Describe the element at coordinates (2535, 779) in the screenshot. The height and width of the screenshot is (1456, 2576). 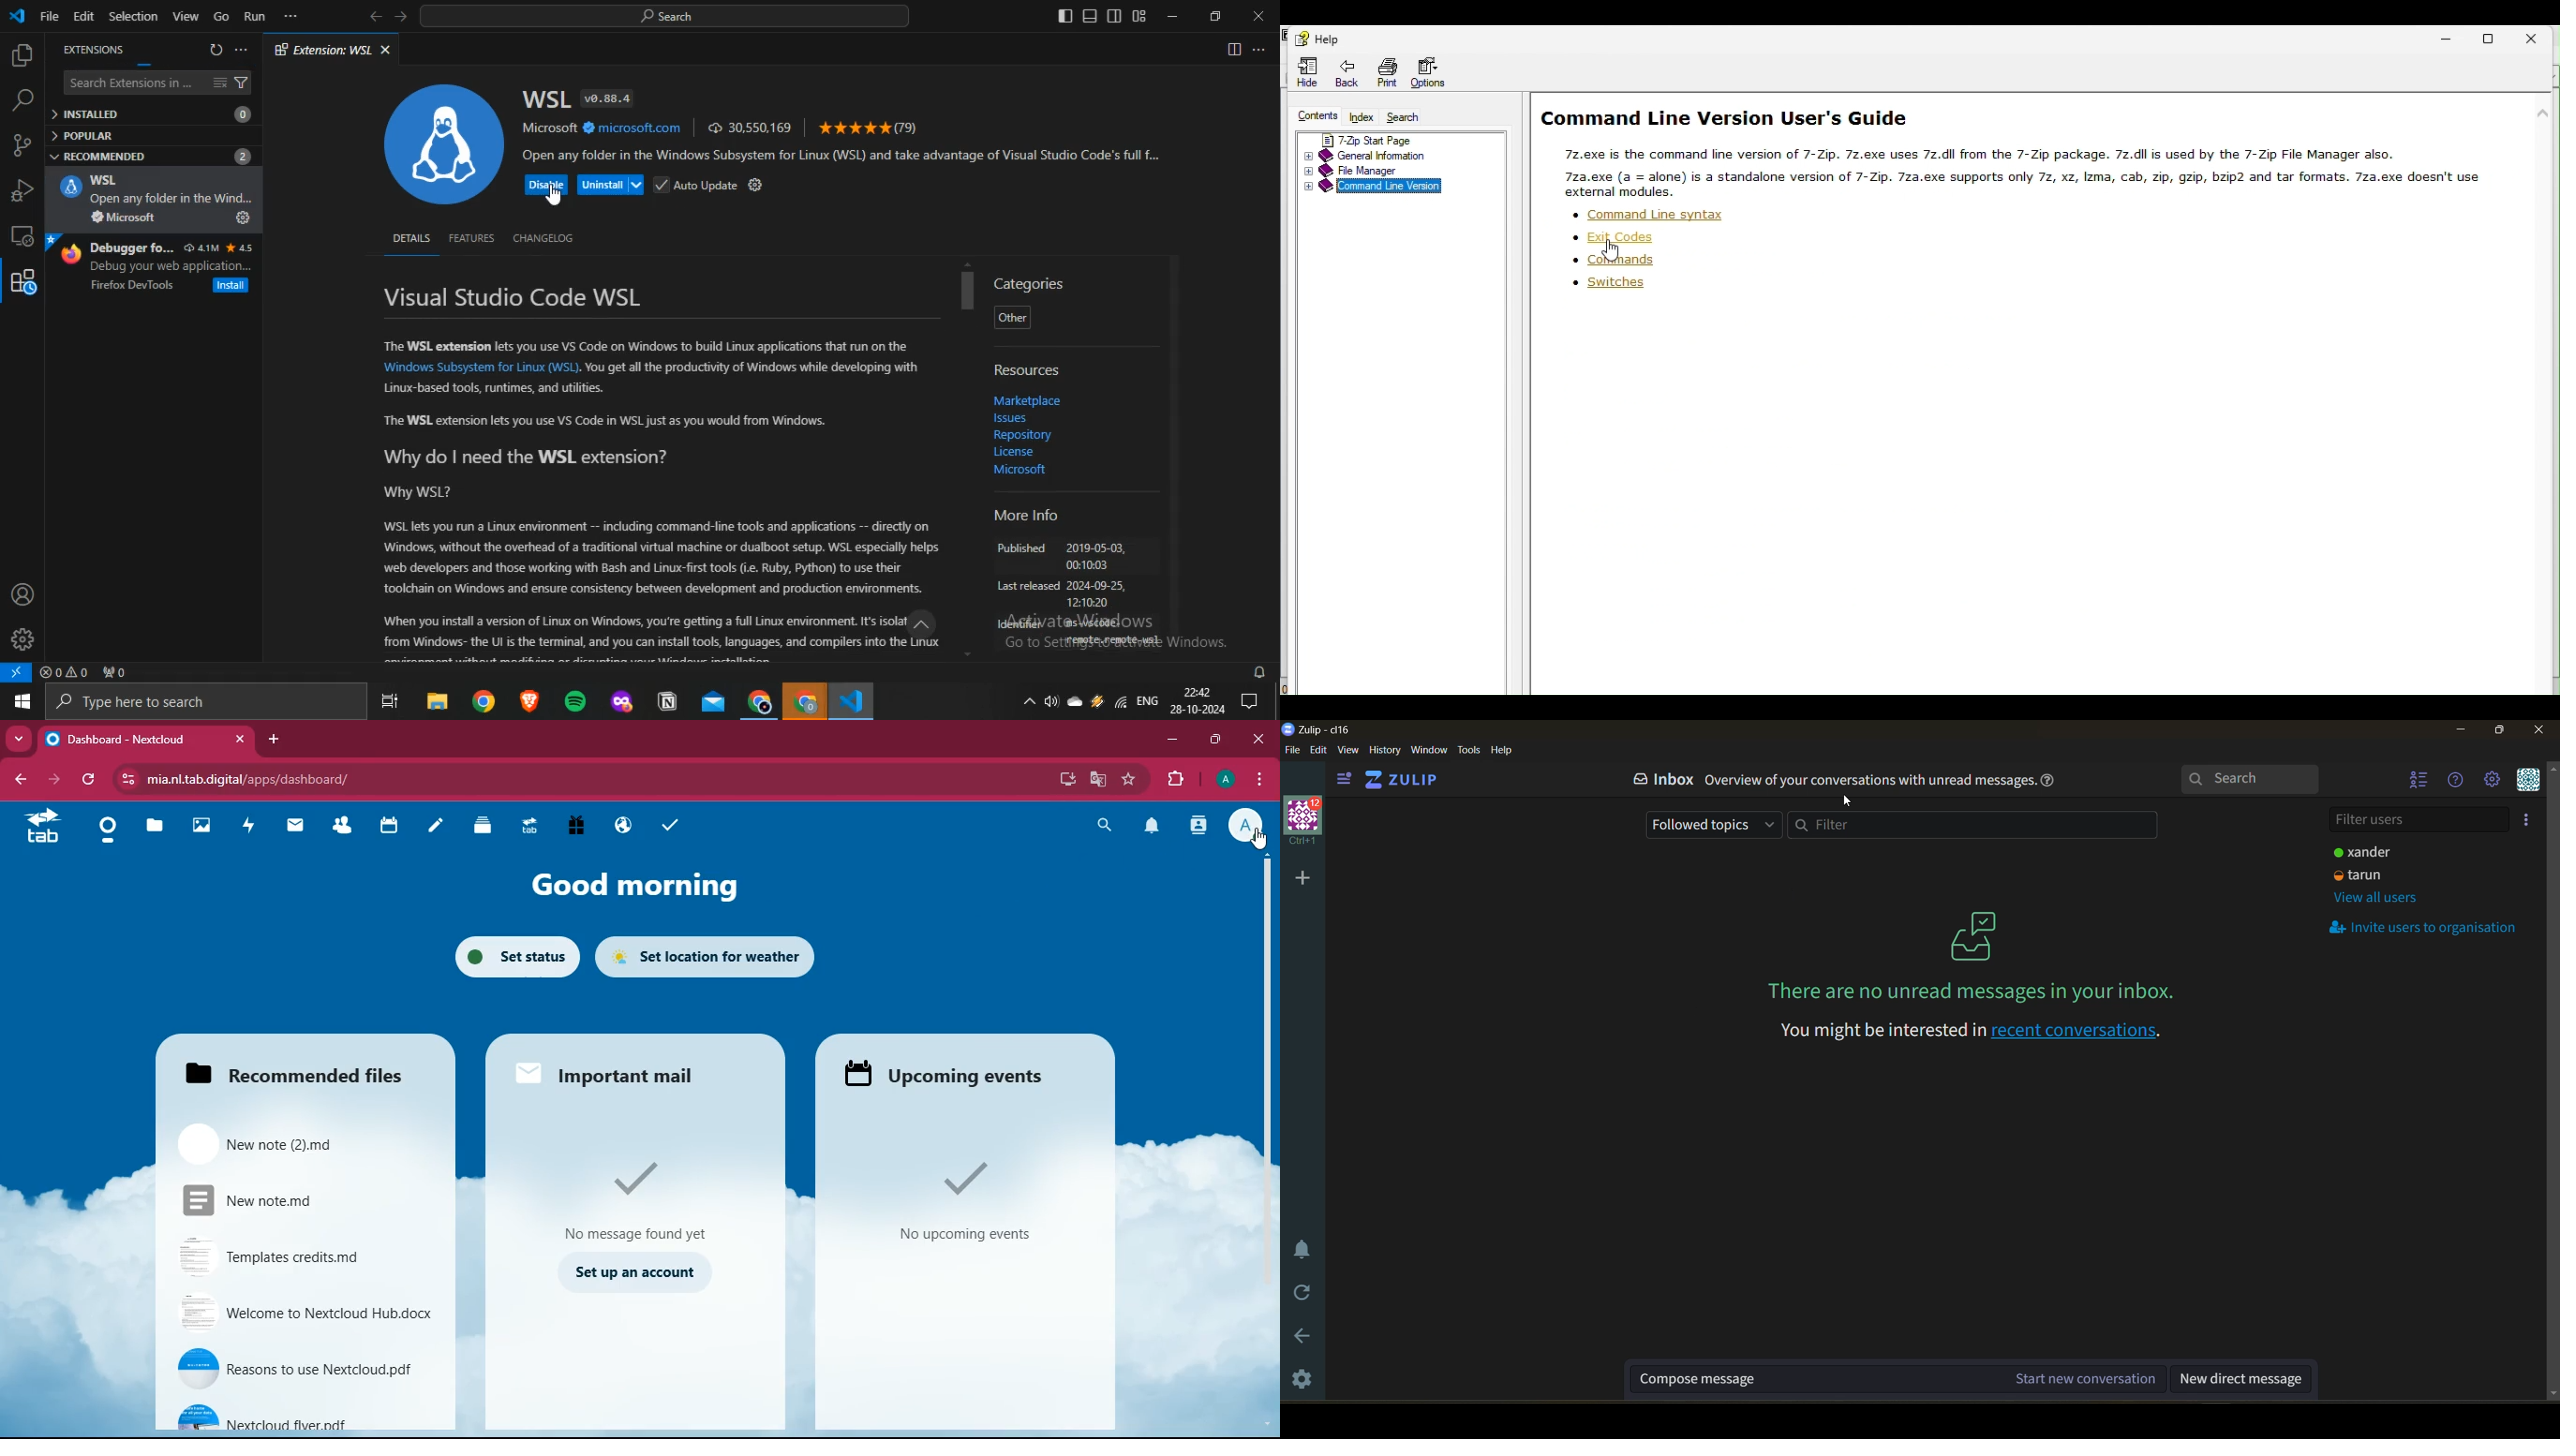
I see `personal menu` at that location.